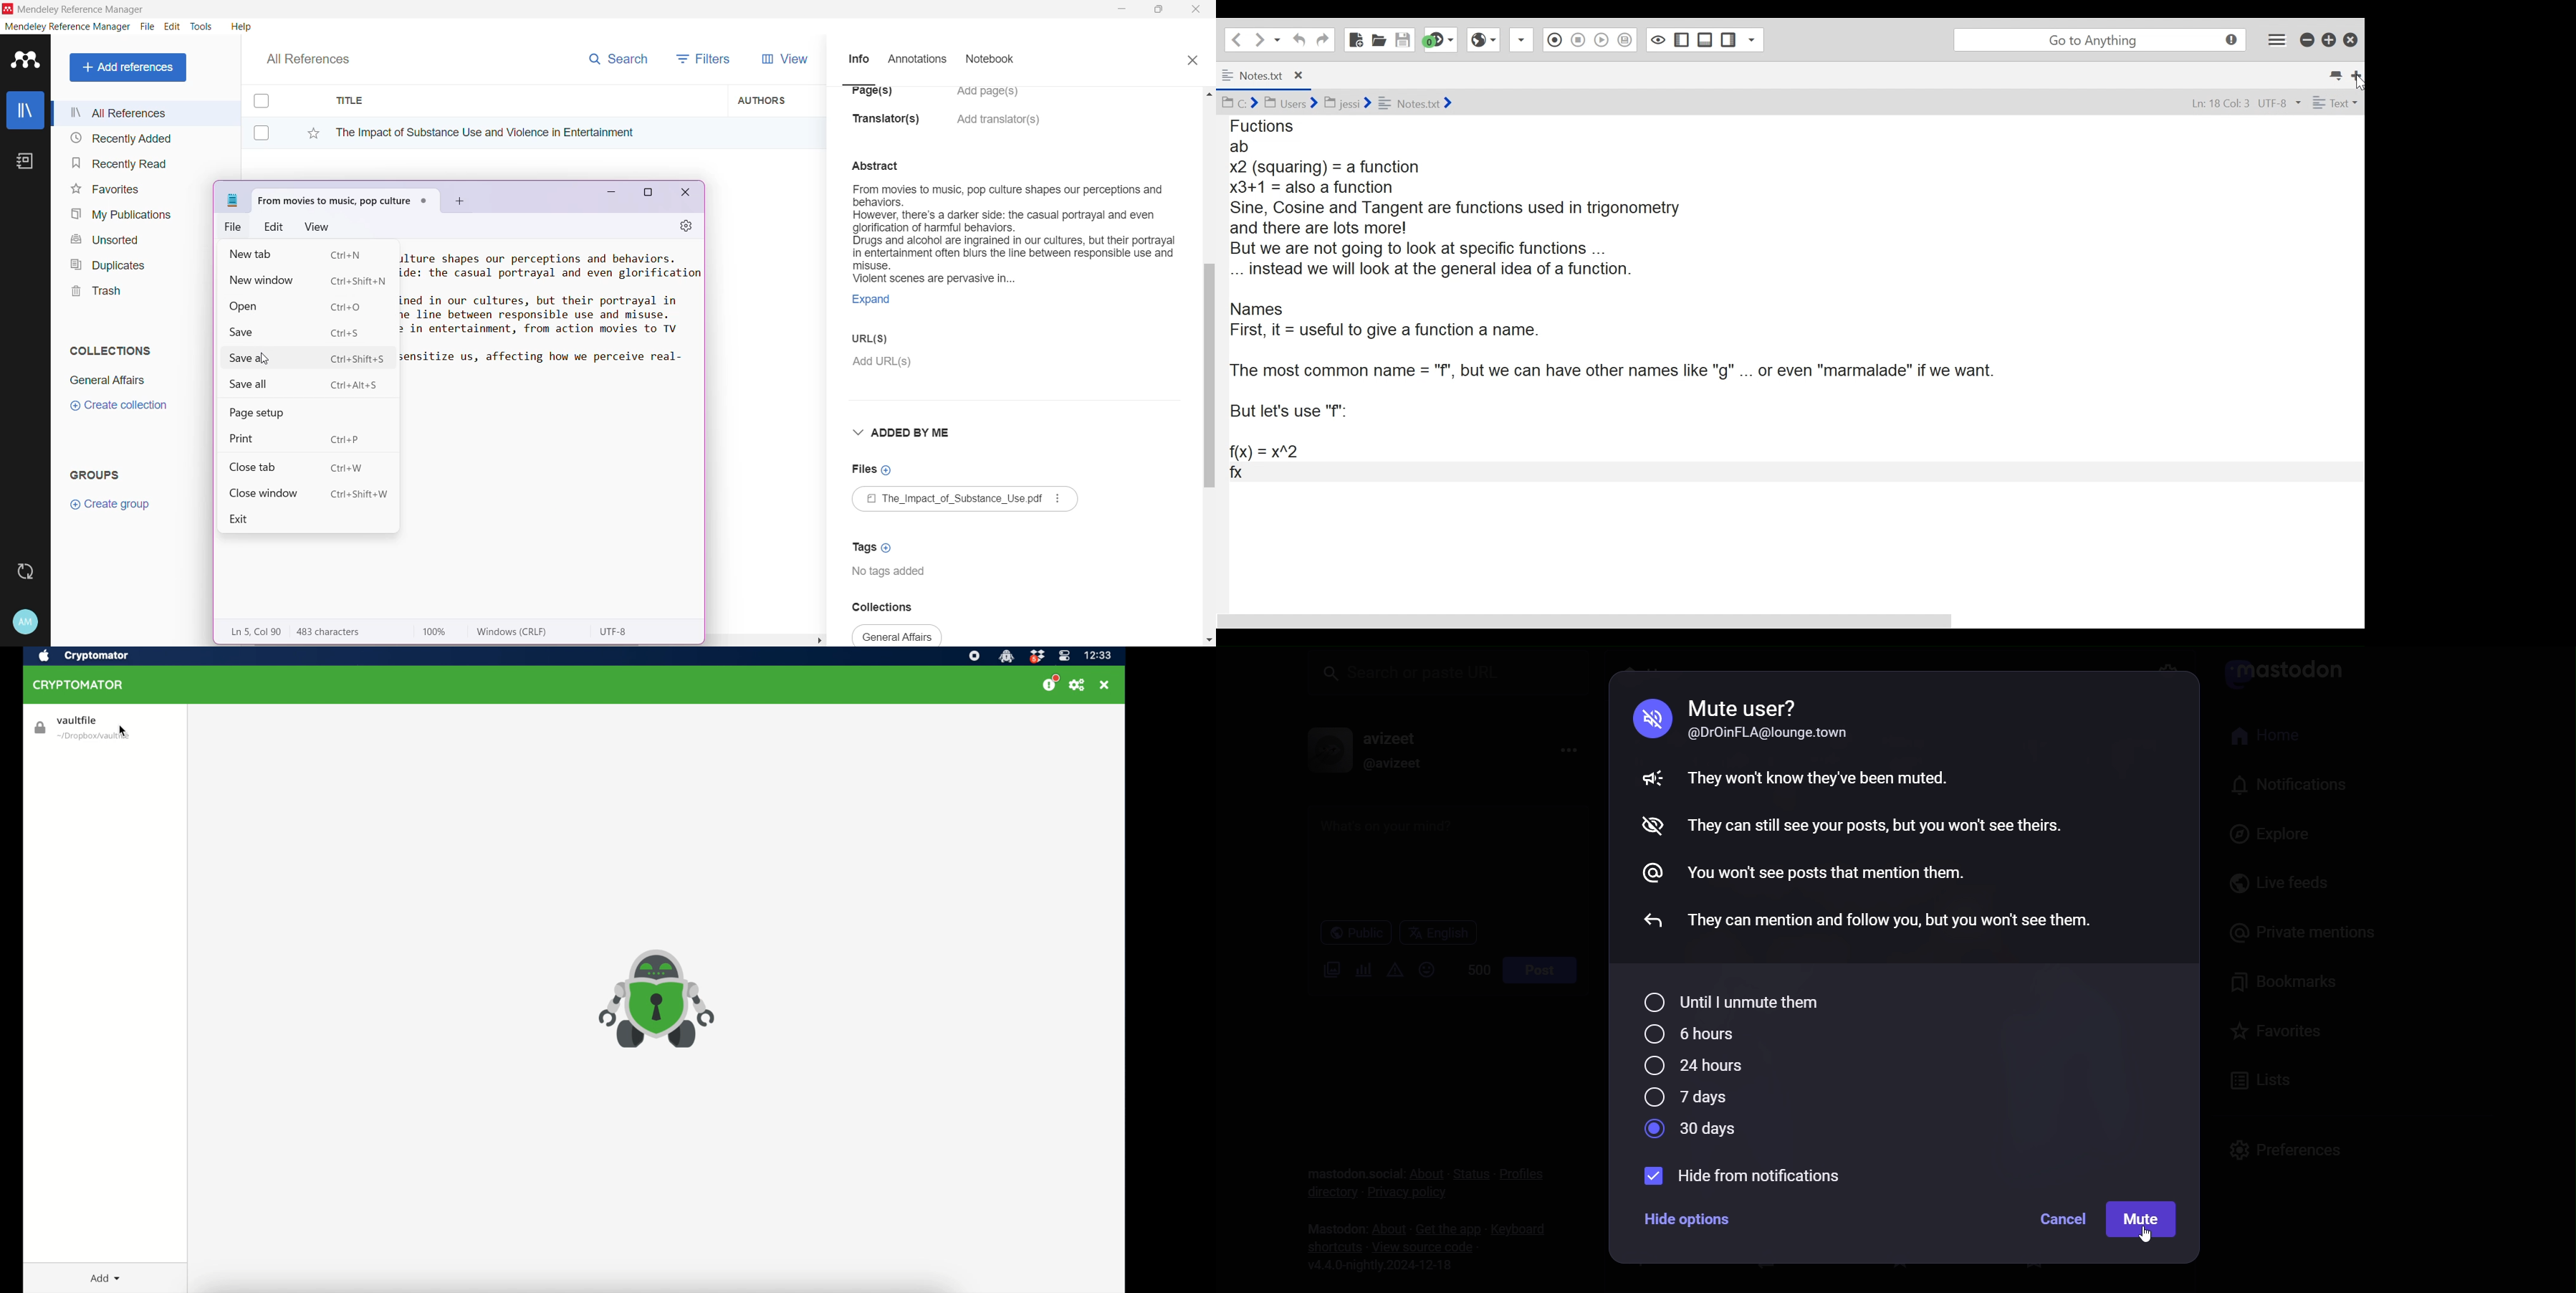 Image resolution: width=2576 pixels, height=1316 pixels. What do you see at coordinates (312, 280) in the screenshot?
I see `New Window` at bounding box center [312, 280].